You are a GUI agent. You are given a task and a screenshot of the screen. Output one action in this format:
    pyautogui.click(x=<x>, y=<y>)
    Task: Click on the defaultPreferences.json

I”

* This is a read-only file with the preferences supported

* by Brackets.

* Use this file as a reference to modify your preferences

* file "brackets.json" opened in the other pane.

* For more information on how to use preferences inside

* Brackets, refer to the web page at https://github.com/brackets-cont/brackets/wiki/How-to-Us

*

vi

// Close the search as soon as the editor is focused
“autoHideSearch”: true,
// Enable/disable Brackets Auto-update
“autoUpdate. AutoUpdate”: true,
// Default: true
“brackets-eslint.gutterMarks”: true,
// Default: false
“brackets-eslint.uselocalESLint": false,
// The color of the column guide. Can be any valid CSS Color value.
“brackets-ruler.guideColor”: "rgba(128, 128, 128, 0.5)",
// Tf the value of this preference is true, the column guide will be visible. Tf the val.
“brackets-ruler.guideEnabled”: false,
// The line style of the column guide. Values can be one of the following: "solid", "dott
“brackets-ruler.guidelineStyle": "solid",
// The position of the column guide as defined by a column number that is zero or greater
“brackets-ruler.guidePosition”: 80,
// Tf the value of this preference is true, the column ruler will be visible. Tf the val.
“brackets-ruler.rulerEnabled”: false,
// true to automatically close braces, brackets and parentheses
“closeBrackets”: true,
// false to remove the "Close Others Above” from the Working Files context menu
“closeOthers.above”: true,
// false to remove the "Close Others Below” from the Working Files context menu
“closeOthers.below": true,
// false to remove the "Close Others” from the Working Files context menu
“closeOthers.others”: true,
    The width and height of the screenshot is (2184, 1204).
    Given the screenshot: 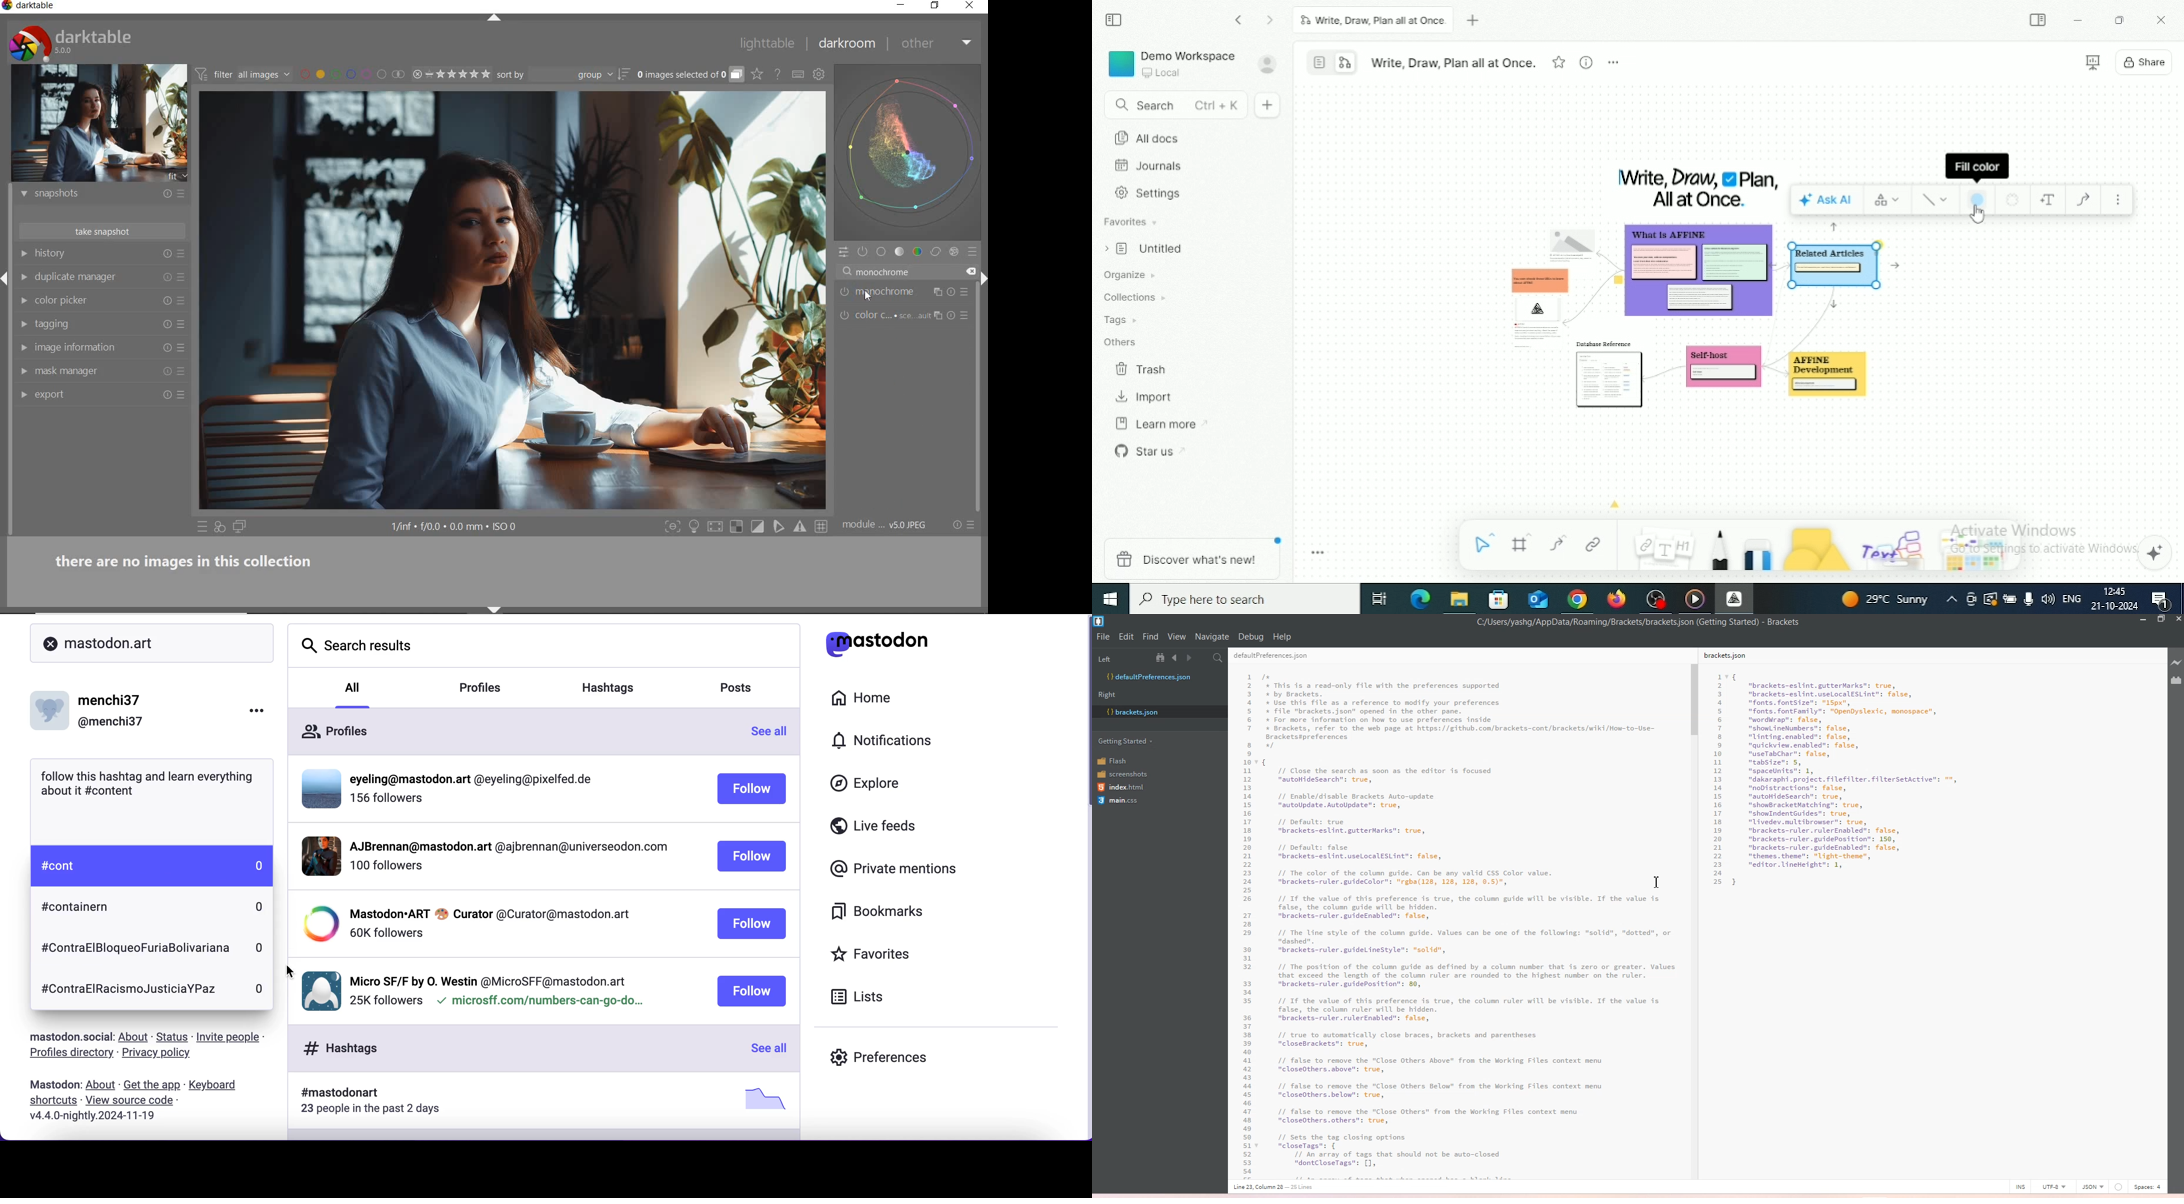 What is the action you would take?
    pyautogui.click(x=1455, y=918)
    